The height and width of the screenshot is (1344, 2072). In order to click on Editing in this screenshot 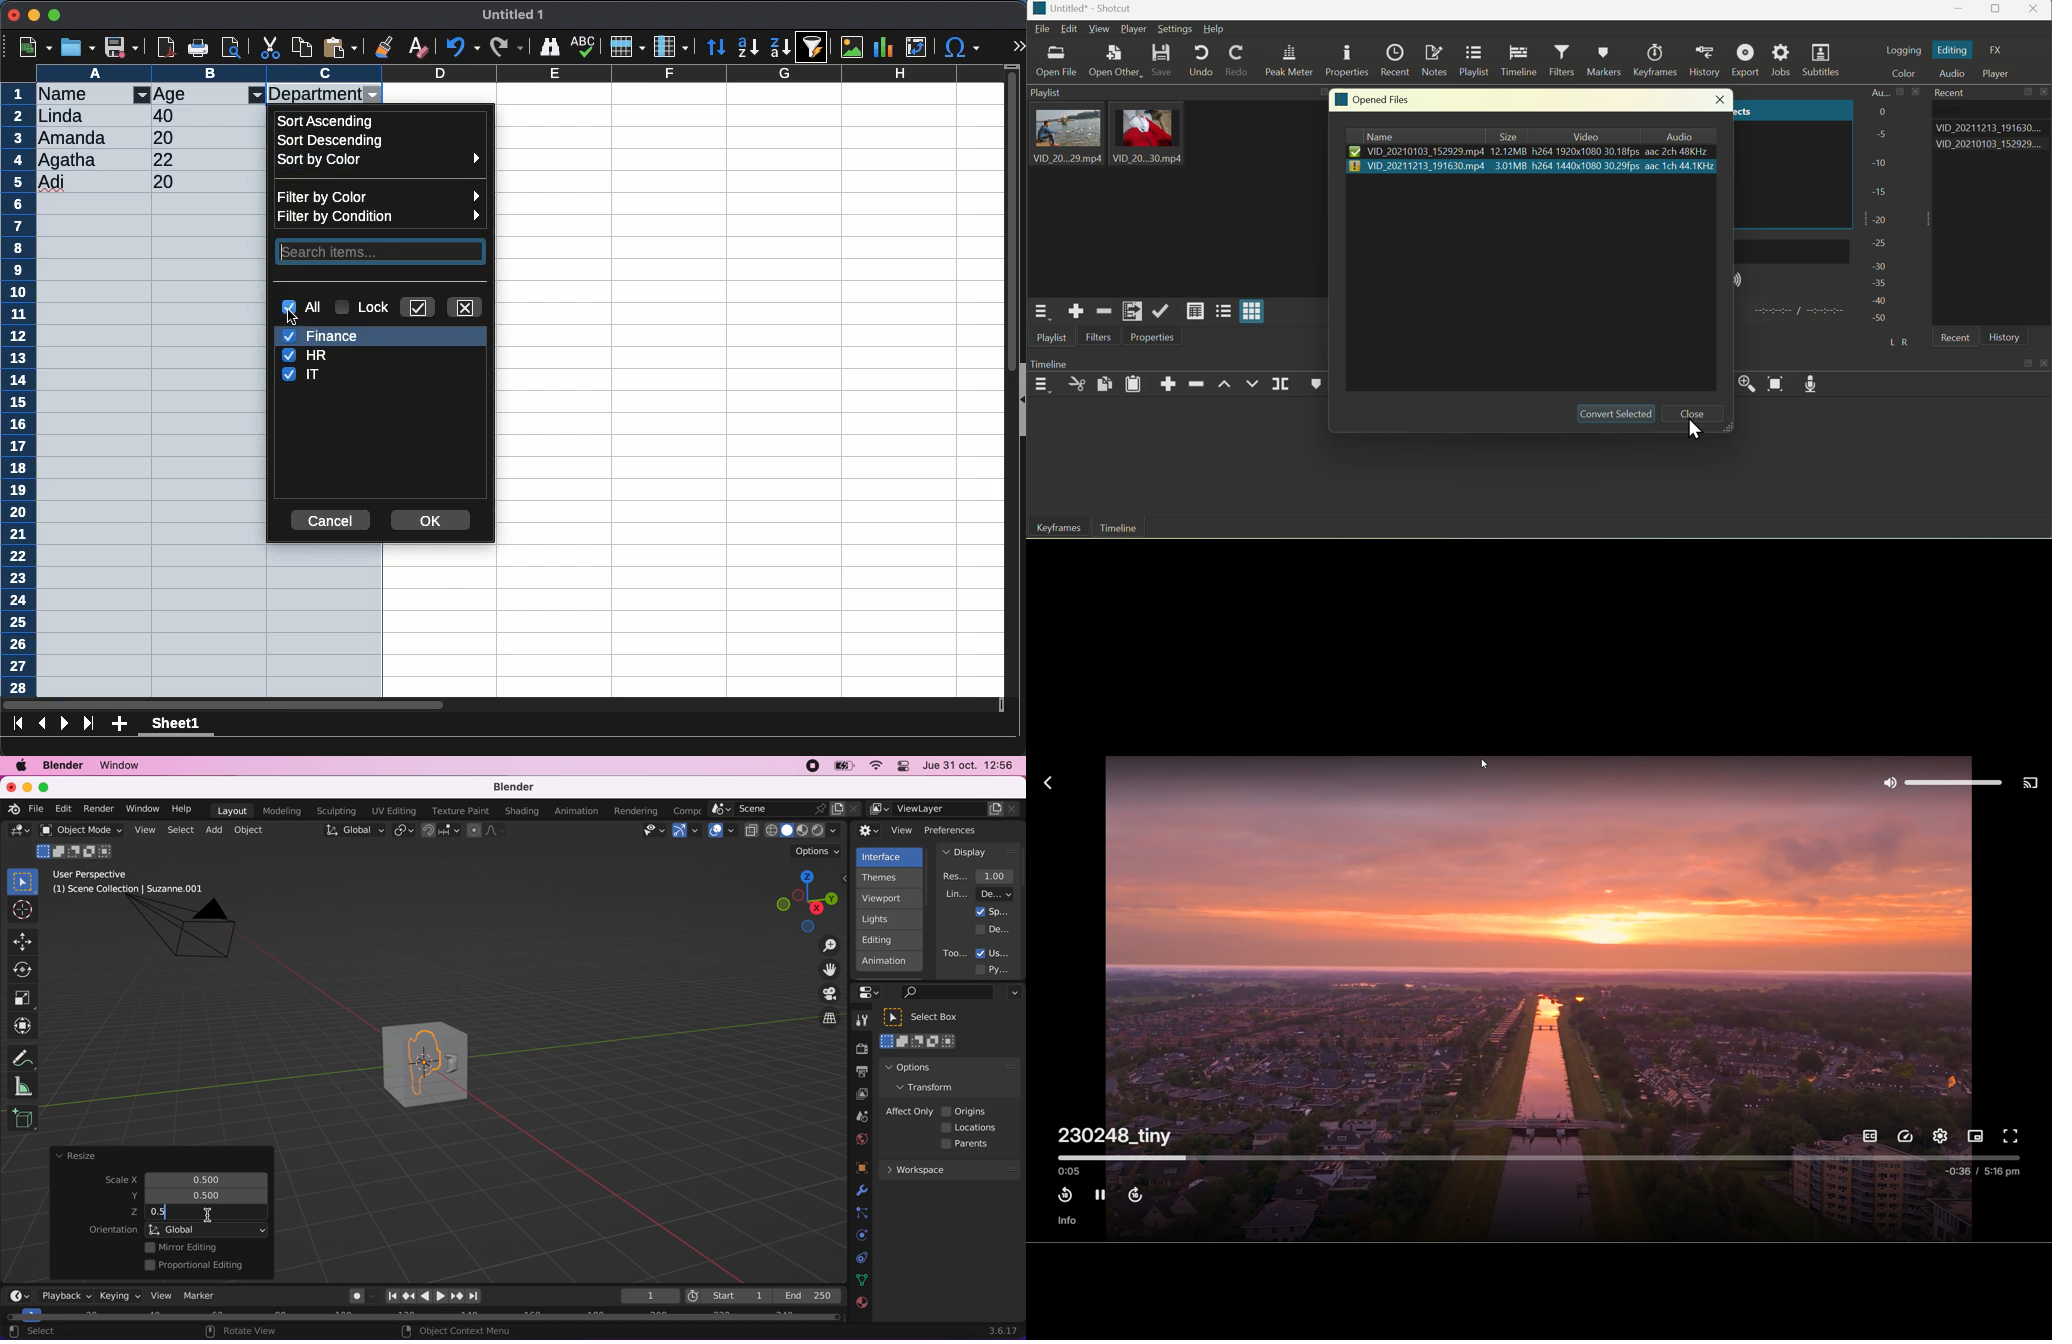, I will do `click(1953, 50)`.